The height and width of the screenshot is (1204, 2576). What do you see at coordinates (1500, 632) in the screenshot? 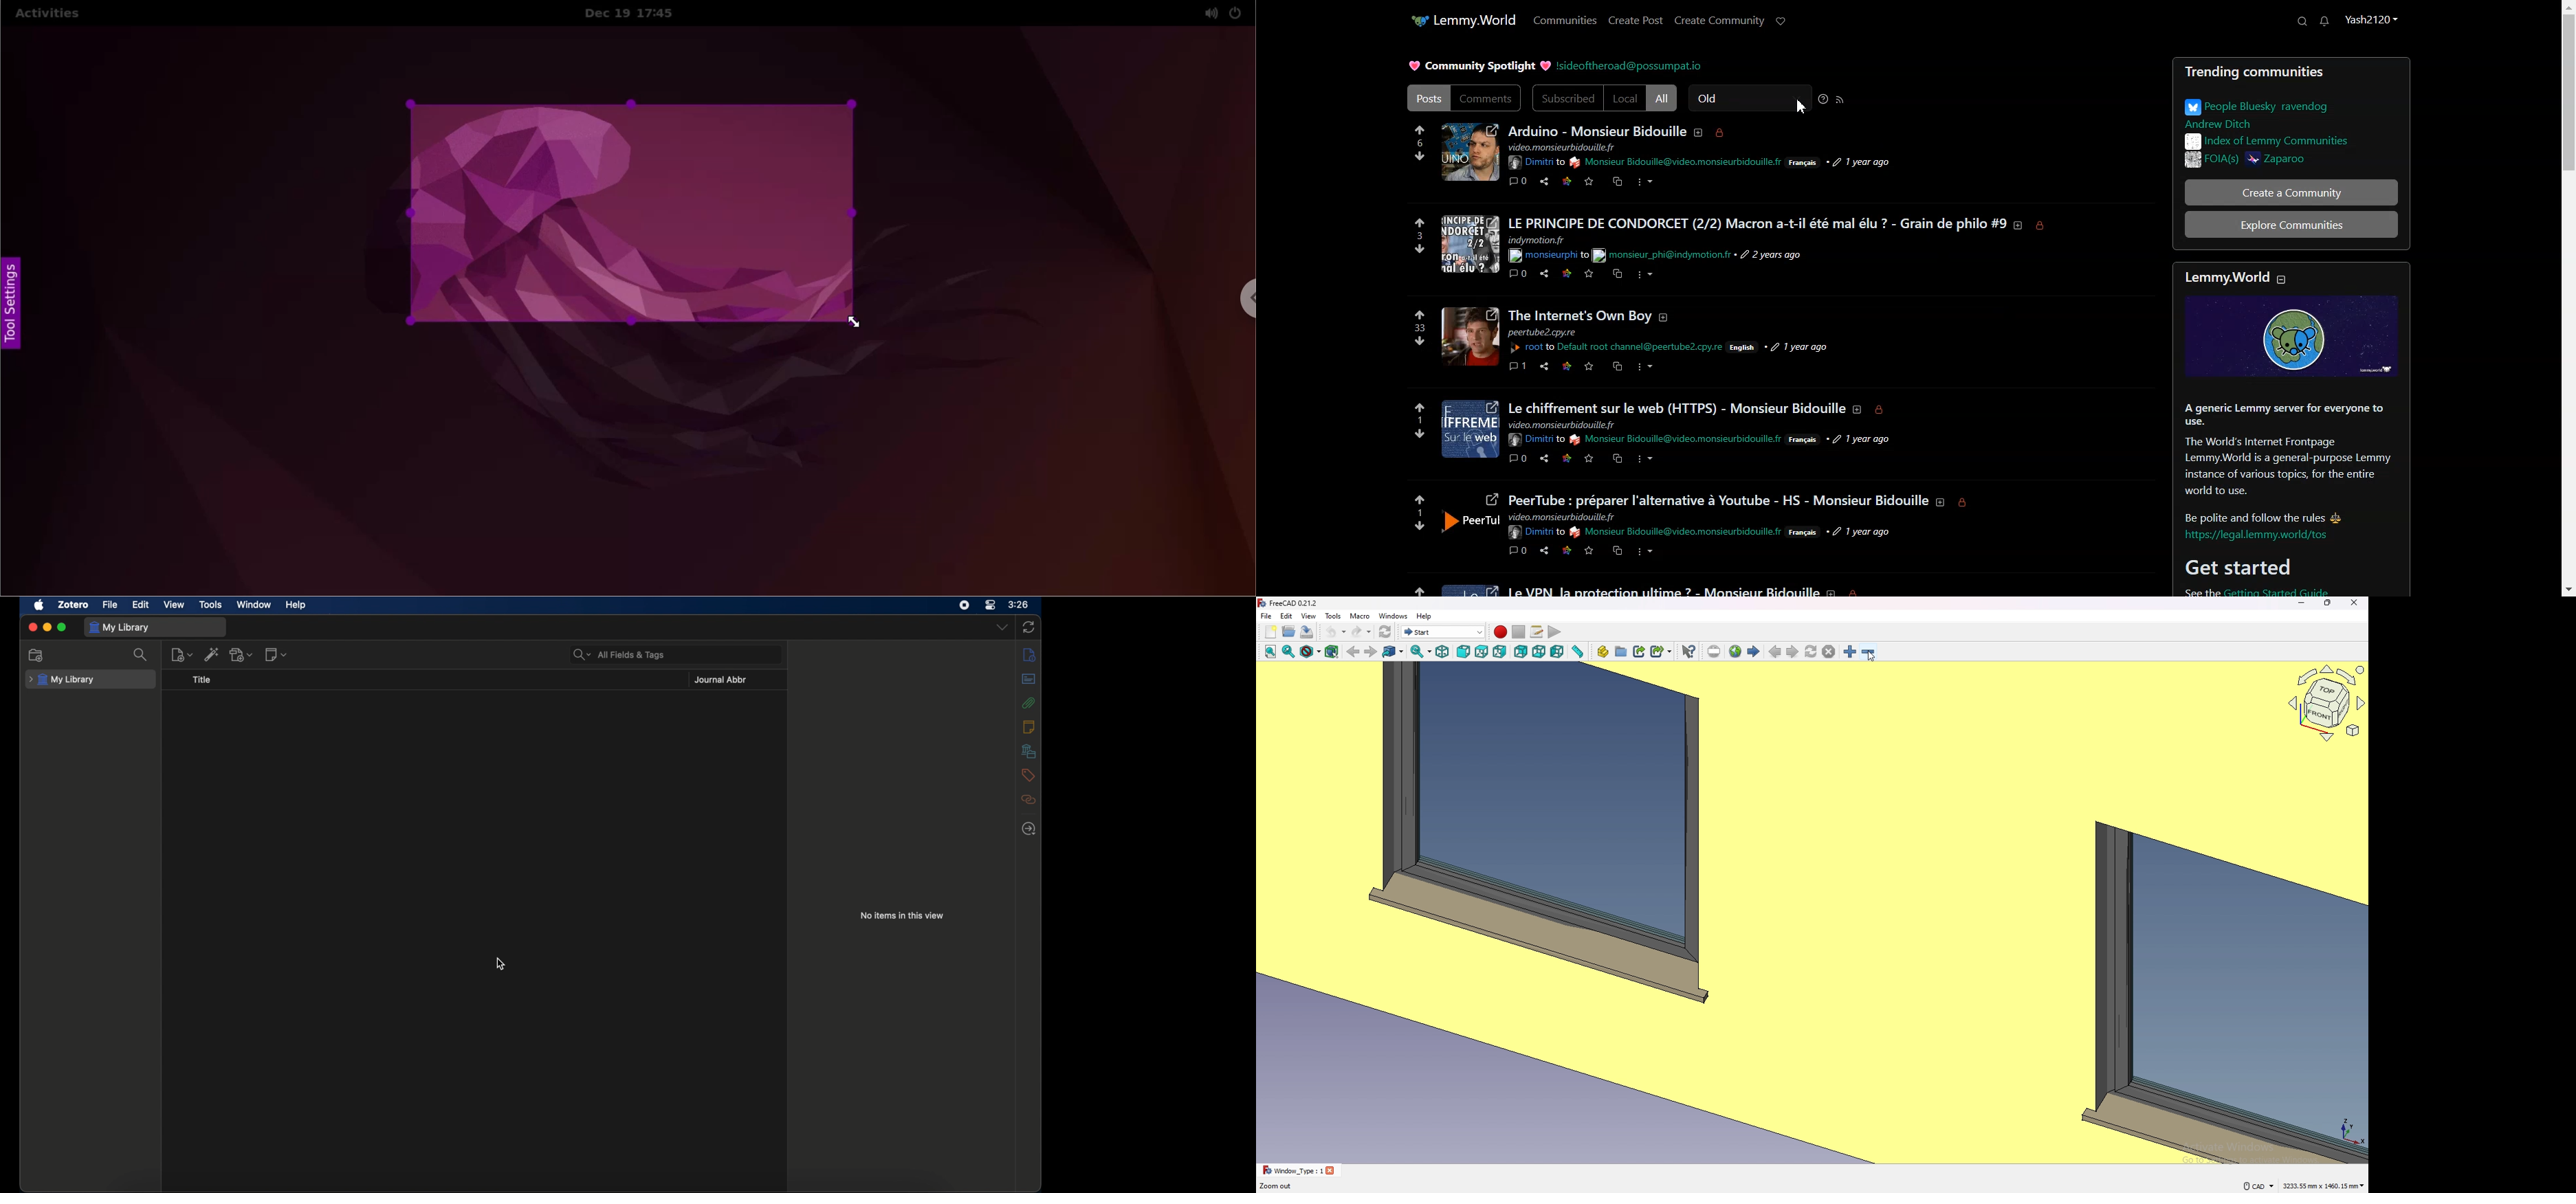
I see `macro recording` at bounding box center [1500, 632].